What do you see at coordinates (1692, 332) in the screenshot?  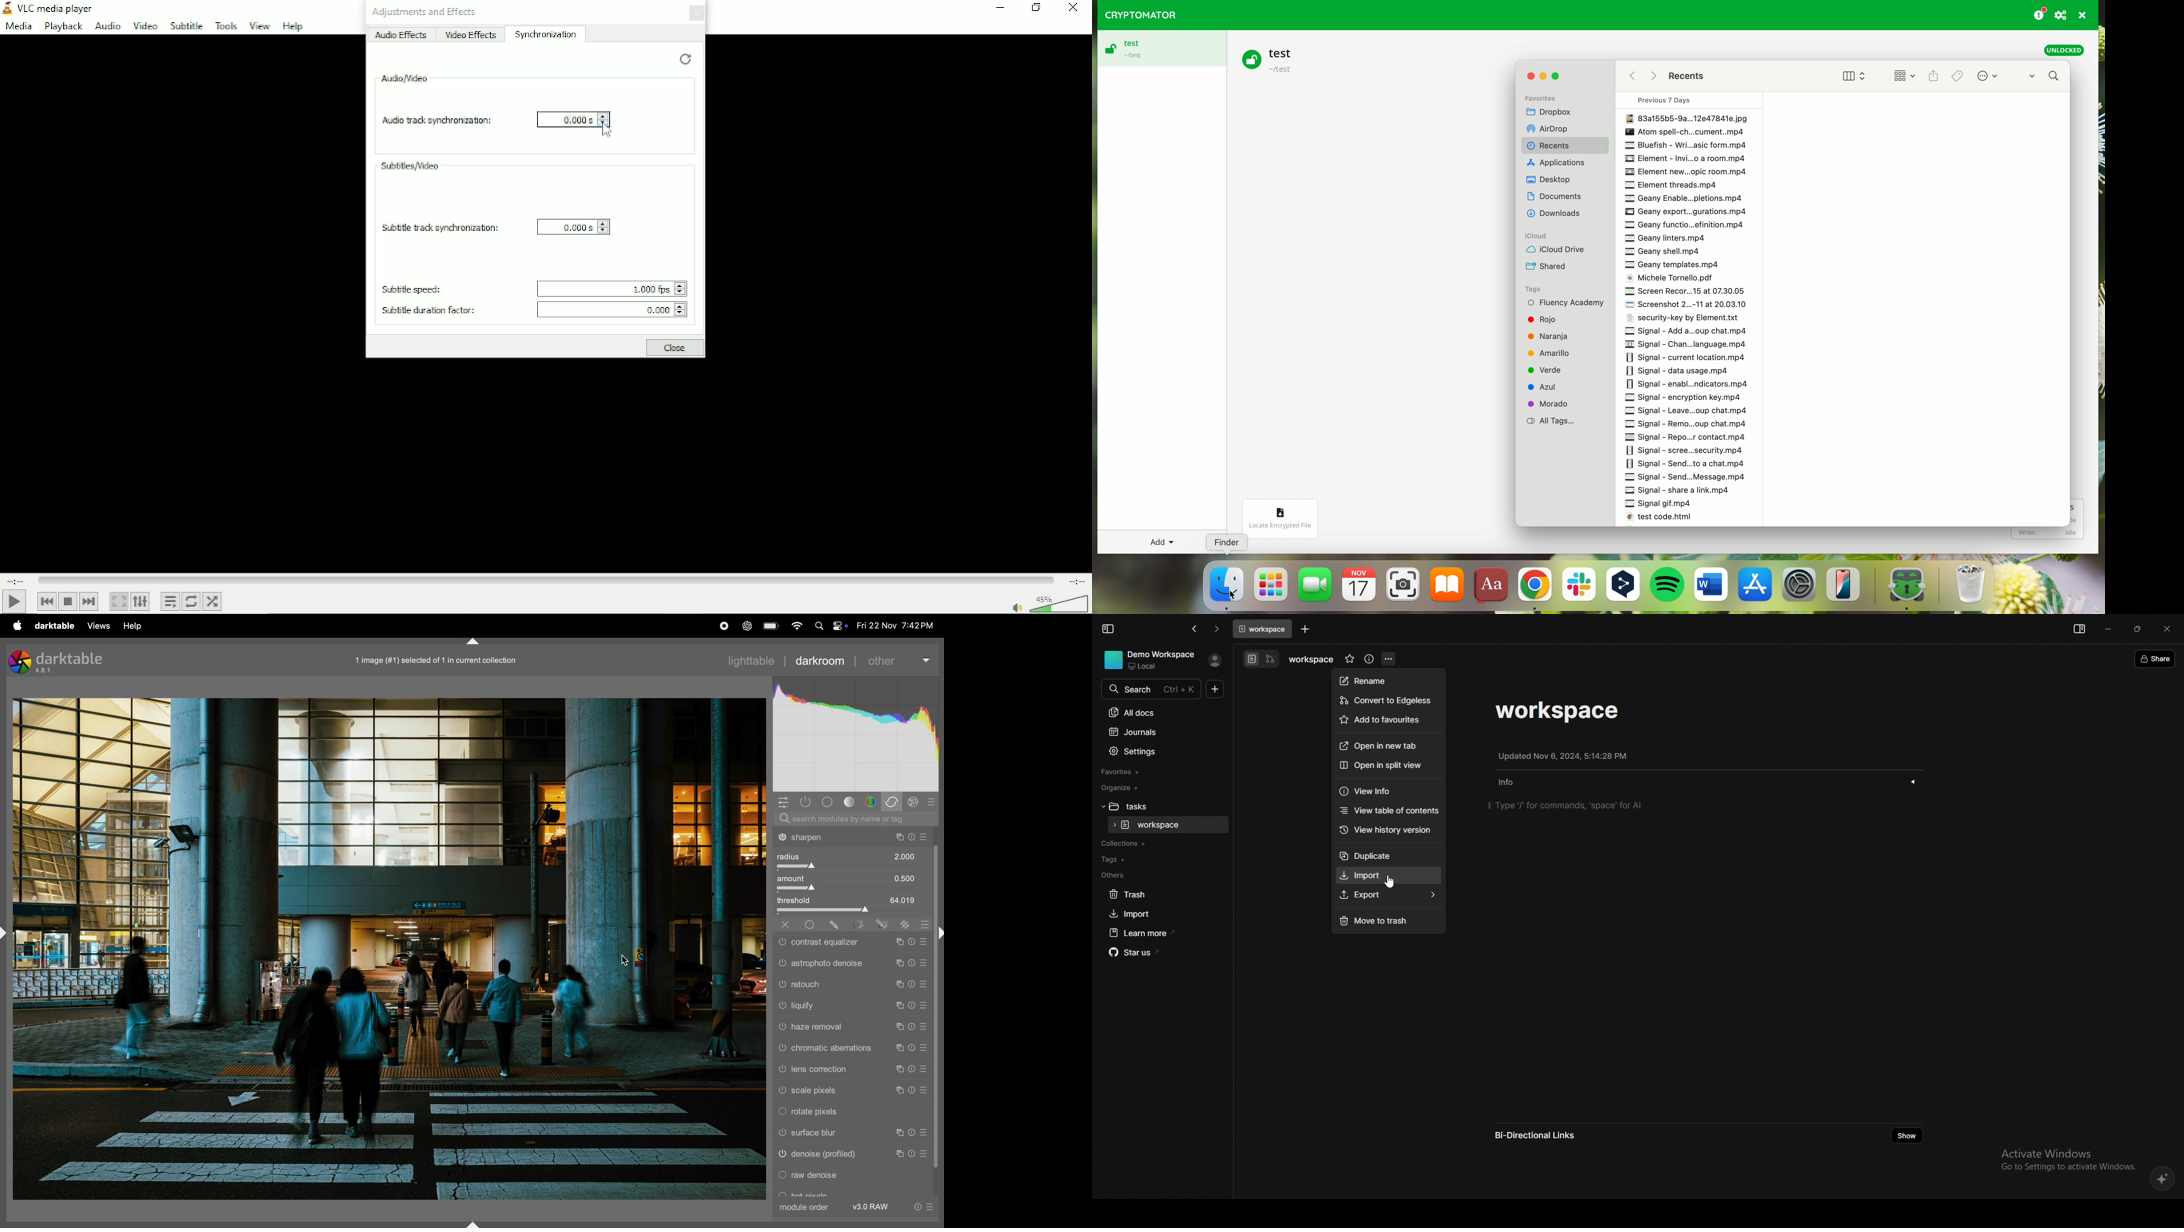 I see `signal add` at bounding box center [1692, 332].